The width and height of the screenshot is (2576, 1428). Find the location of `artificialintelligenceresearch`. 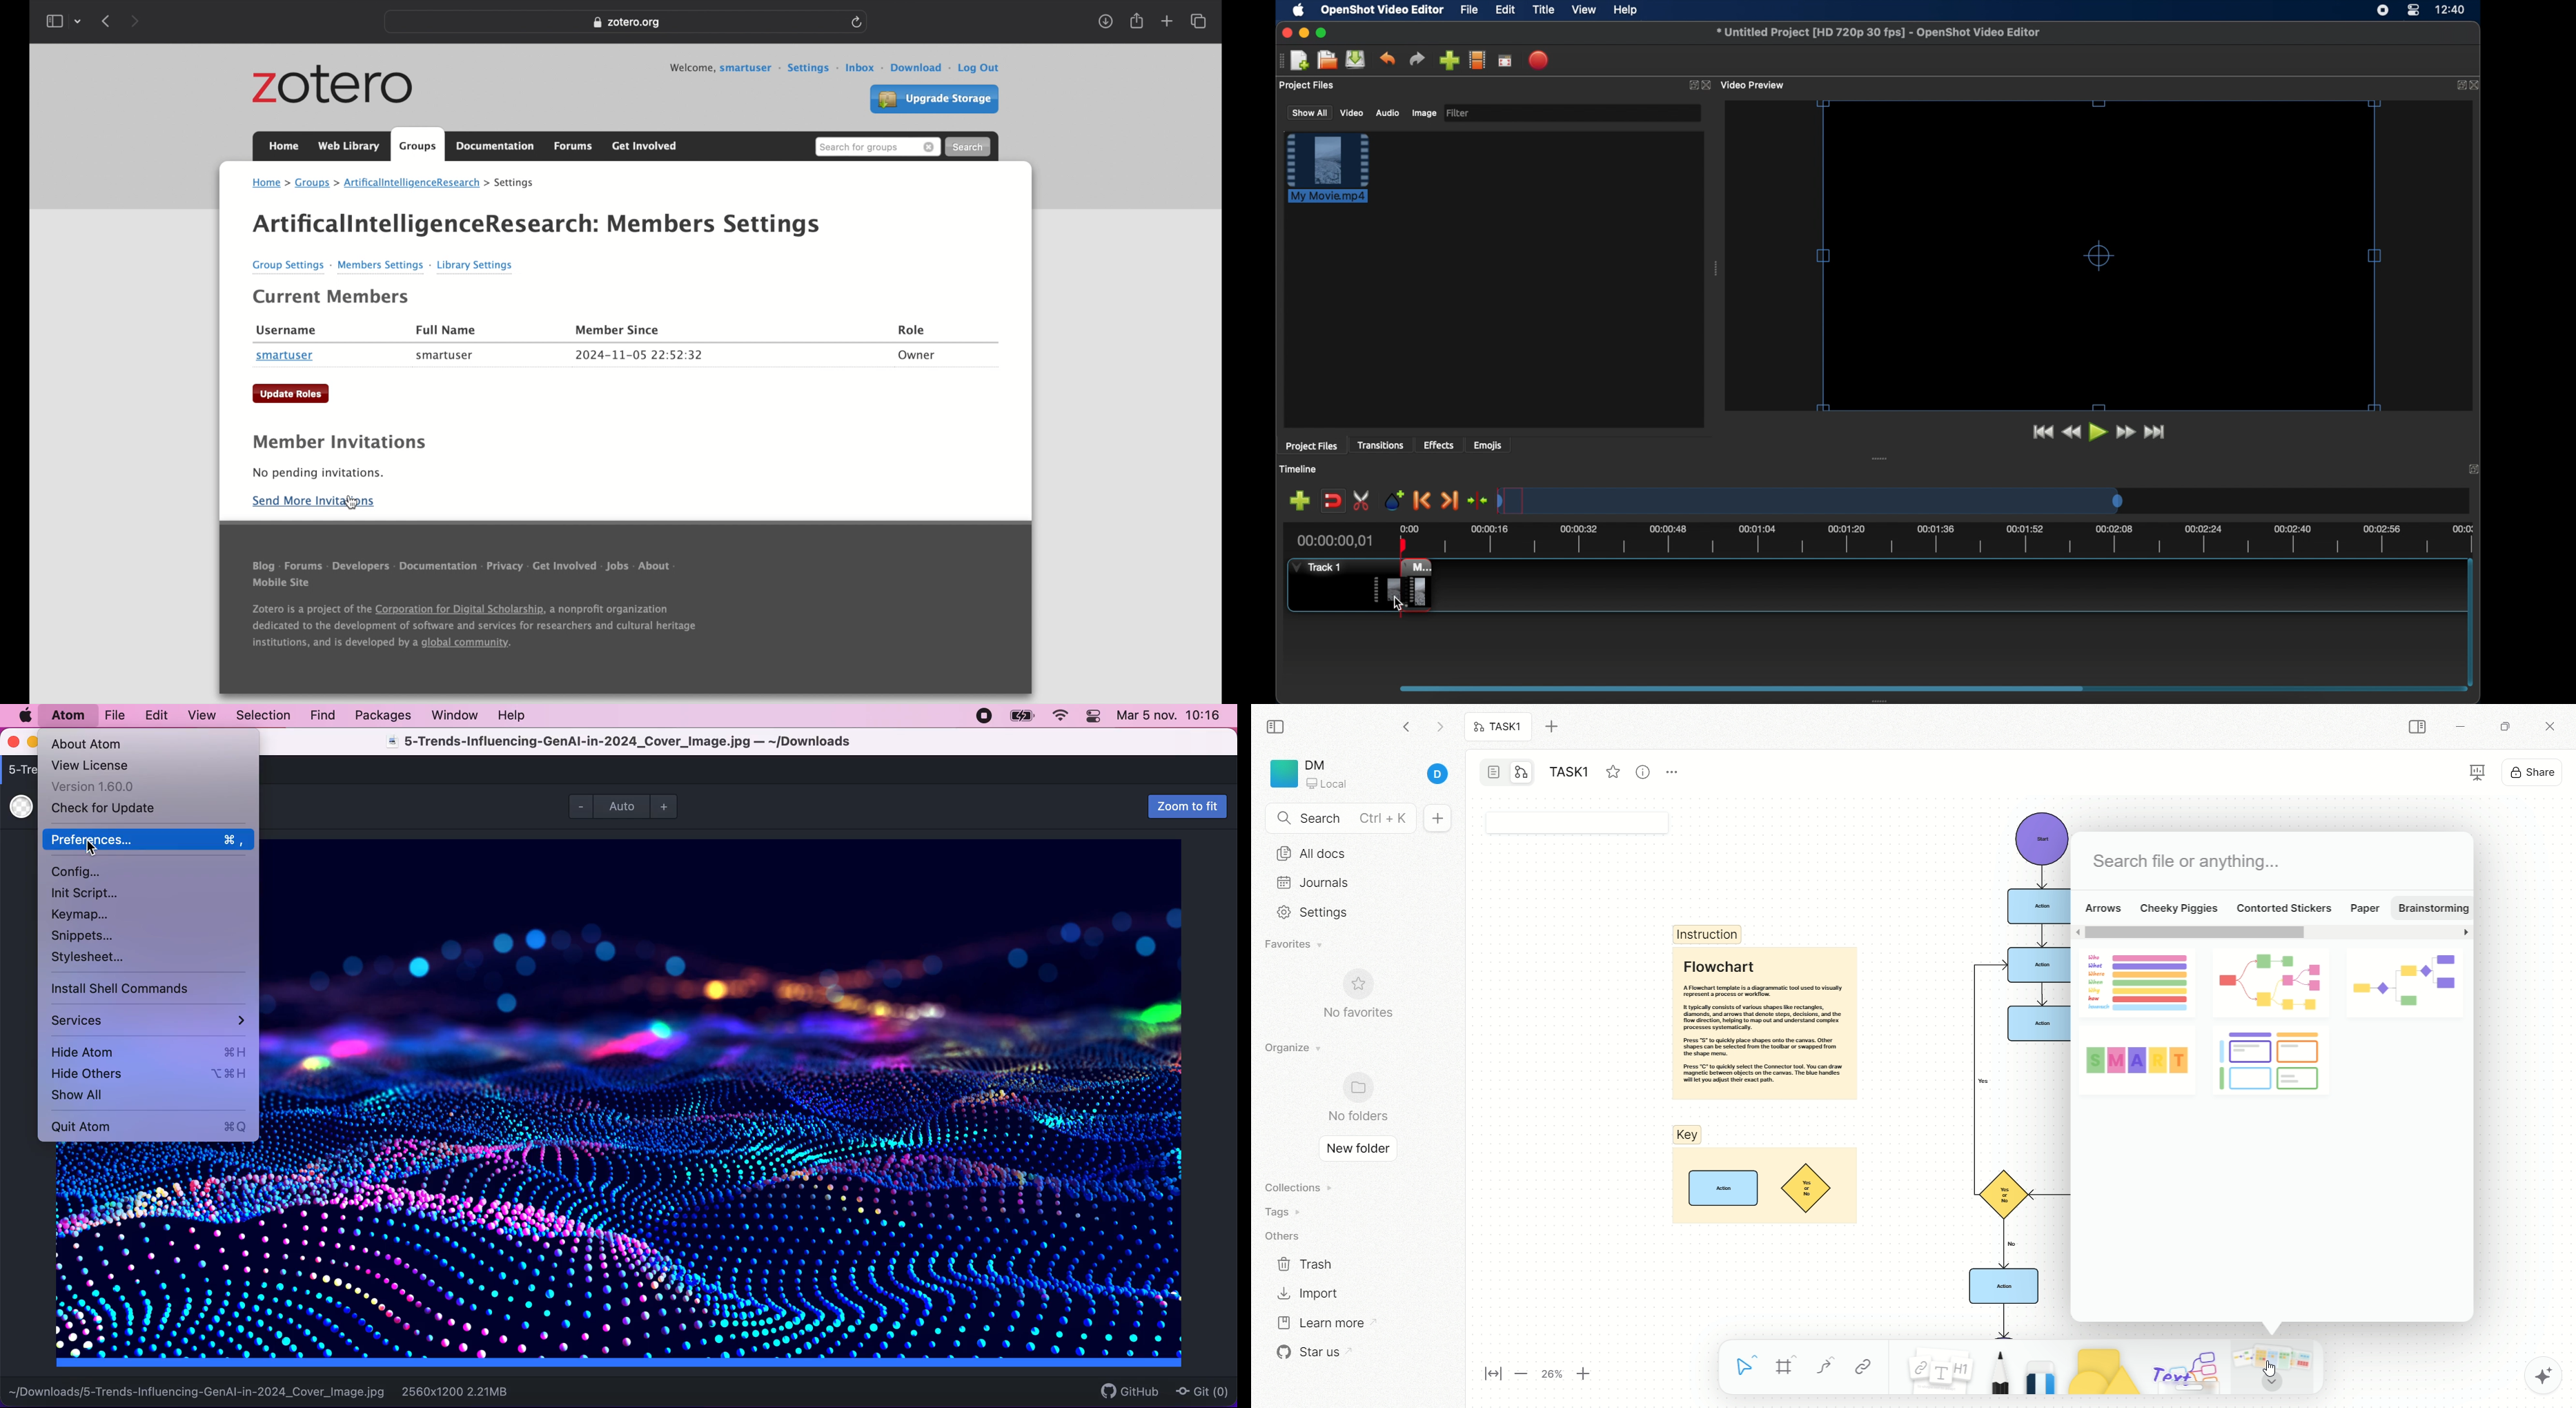

artificialintelligenceresearch is located at coordinates (426, 225).